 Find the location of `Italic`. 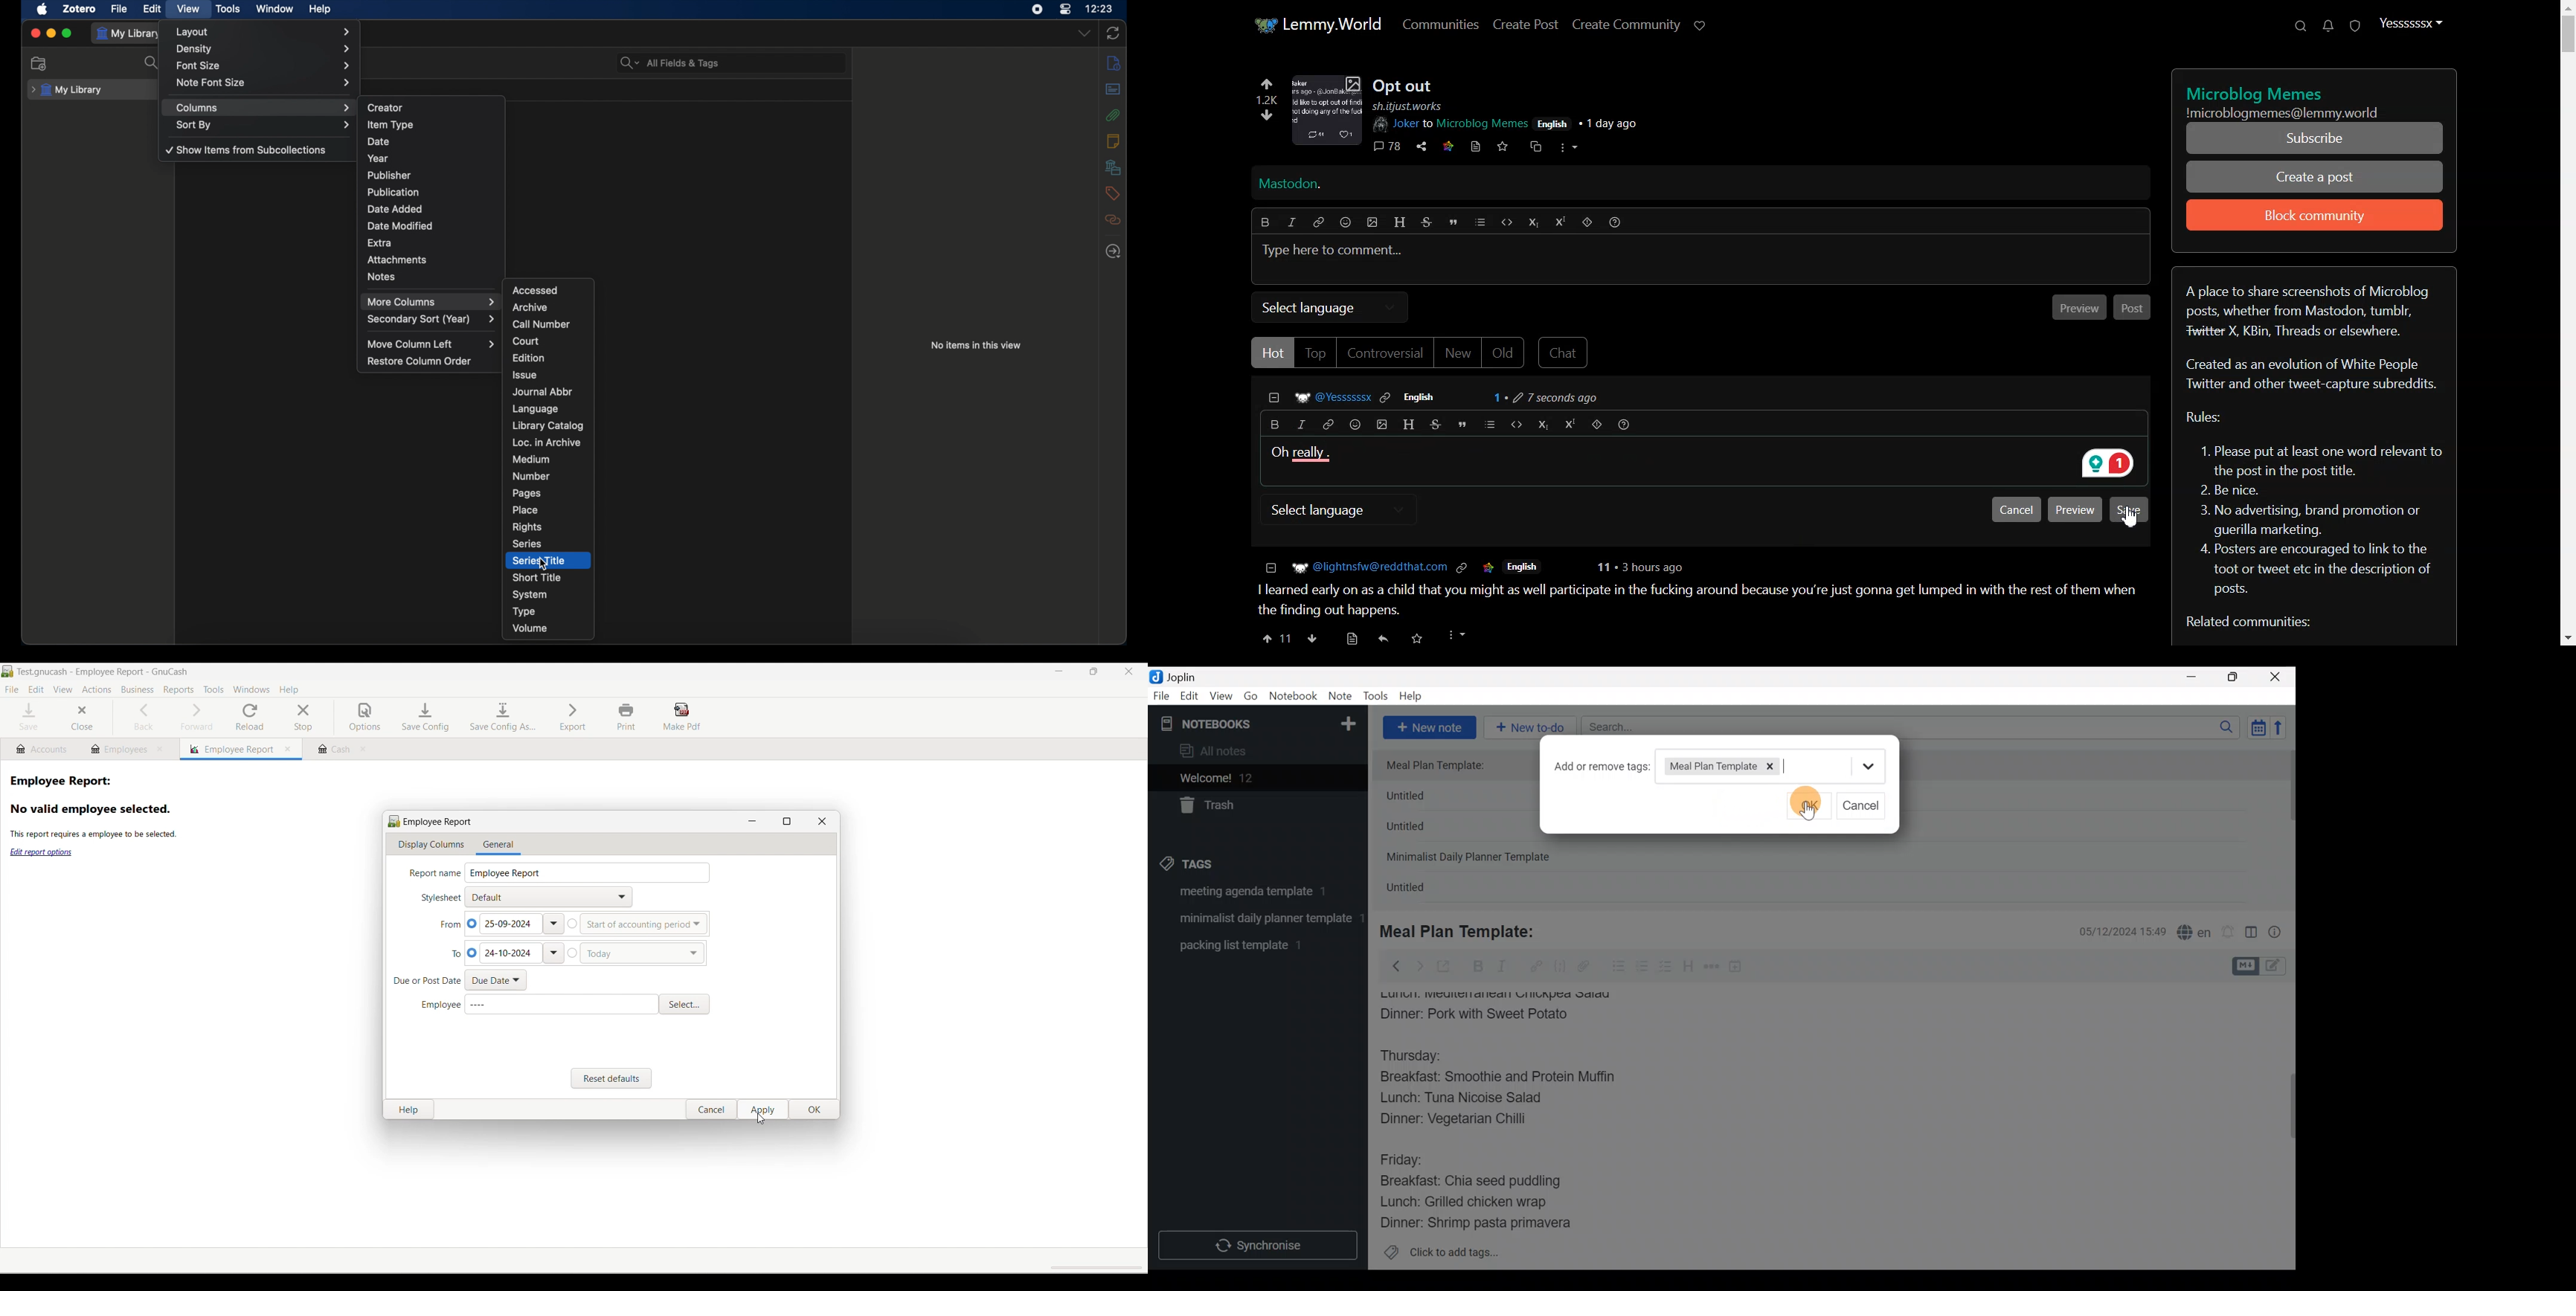

Italic is located at coordinates (1501, 969).